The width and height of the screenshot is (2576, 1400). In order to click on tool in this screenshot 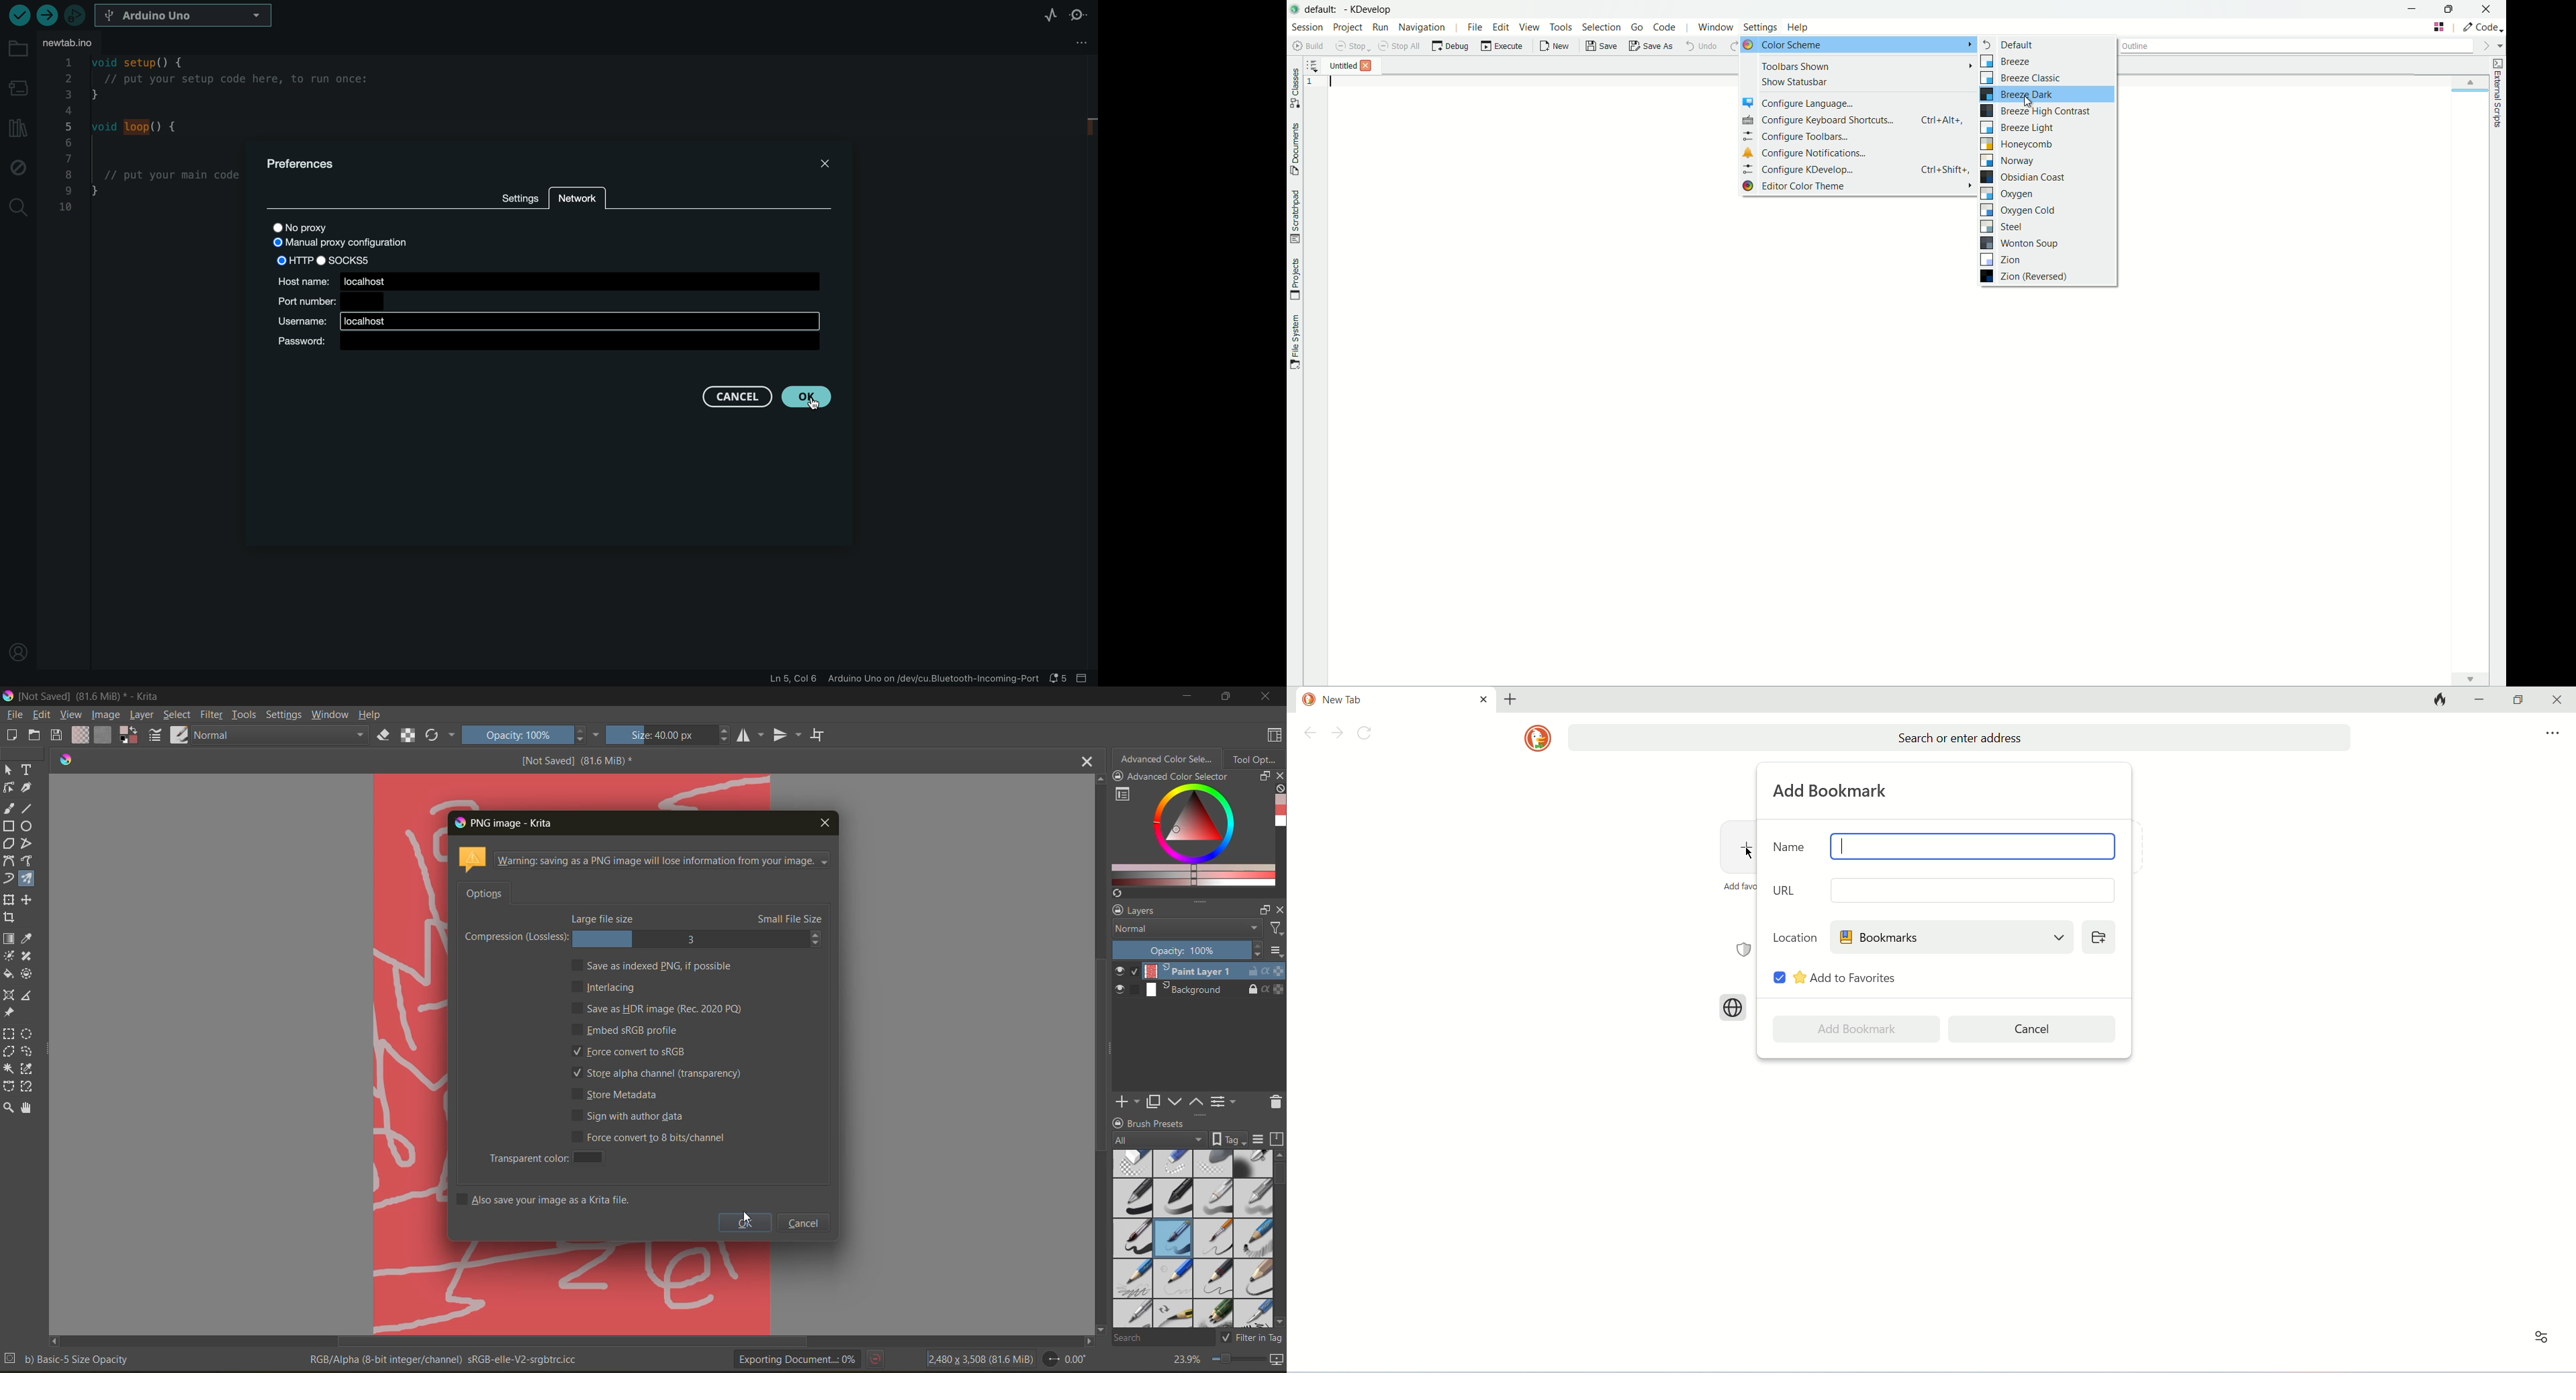, I will do `click(27, 1107)`.